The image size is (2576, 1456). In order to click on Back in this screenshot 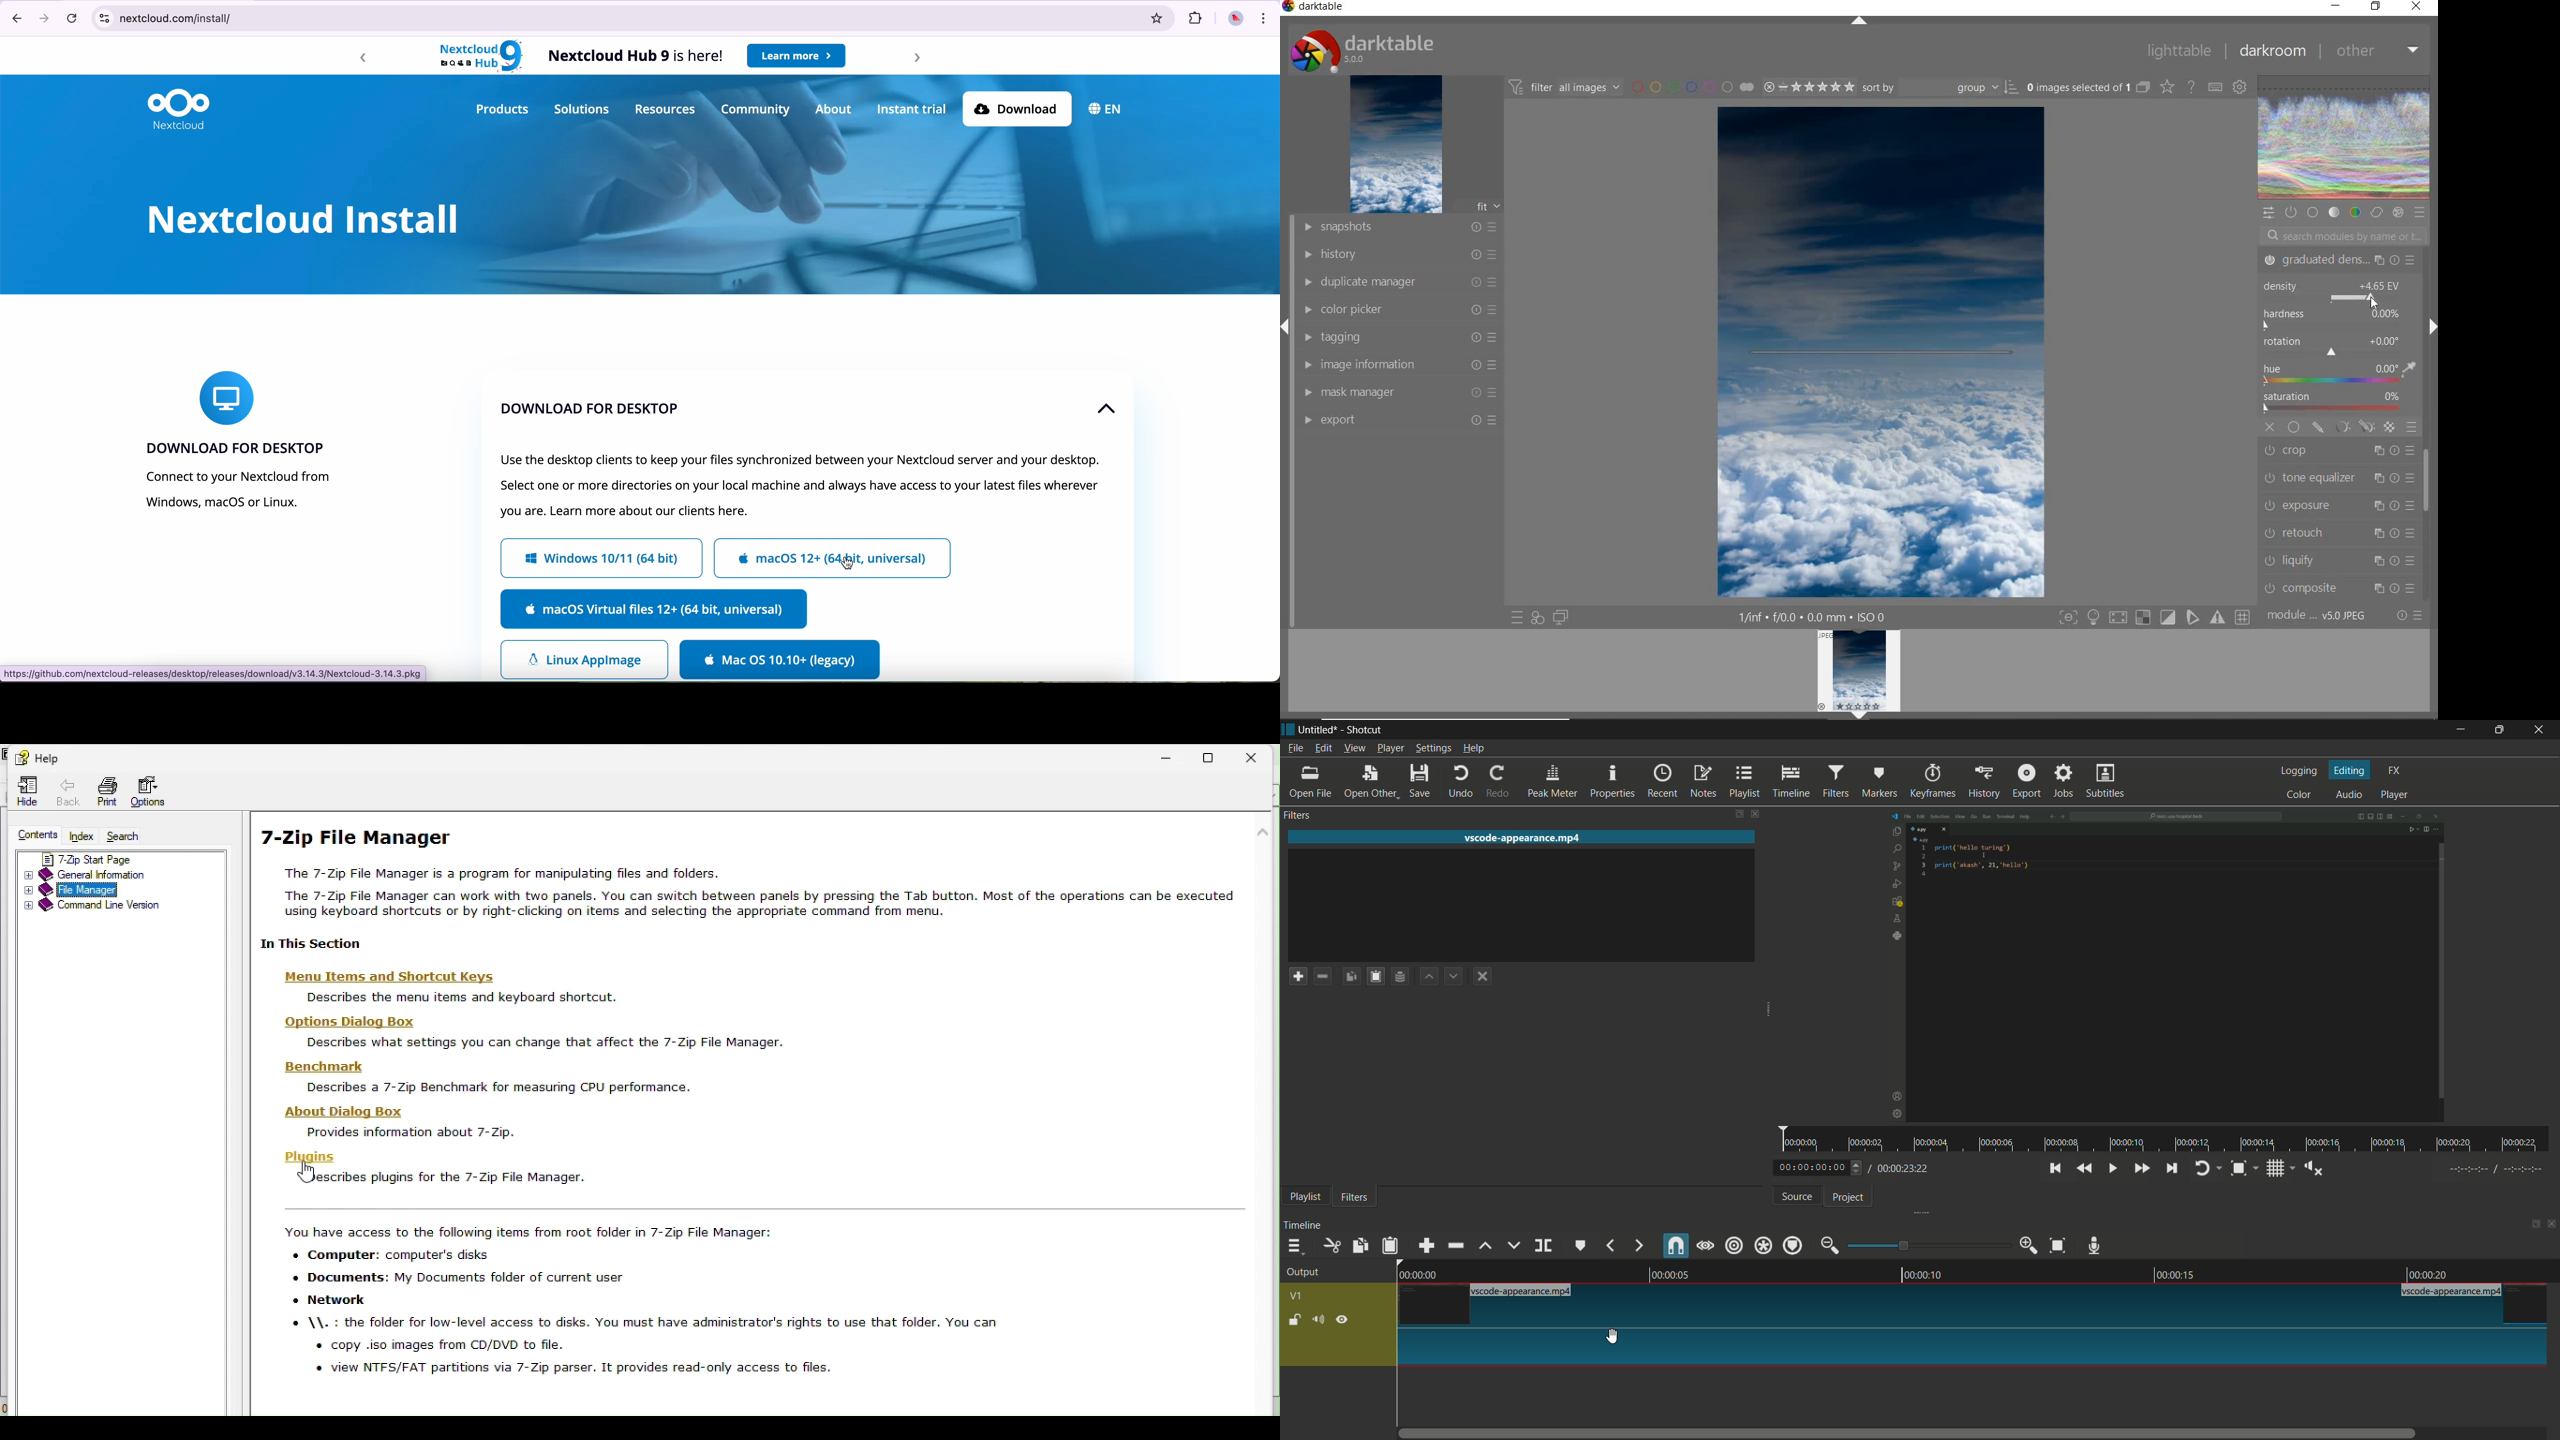, I will do `click(60, 791)`.